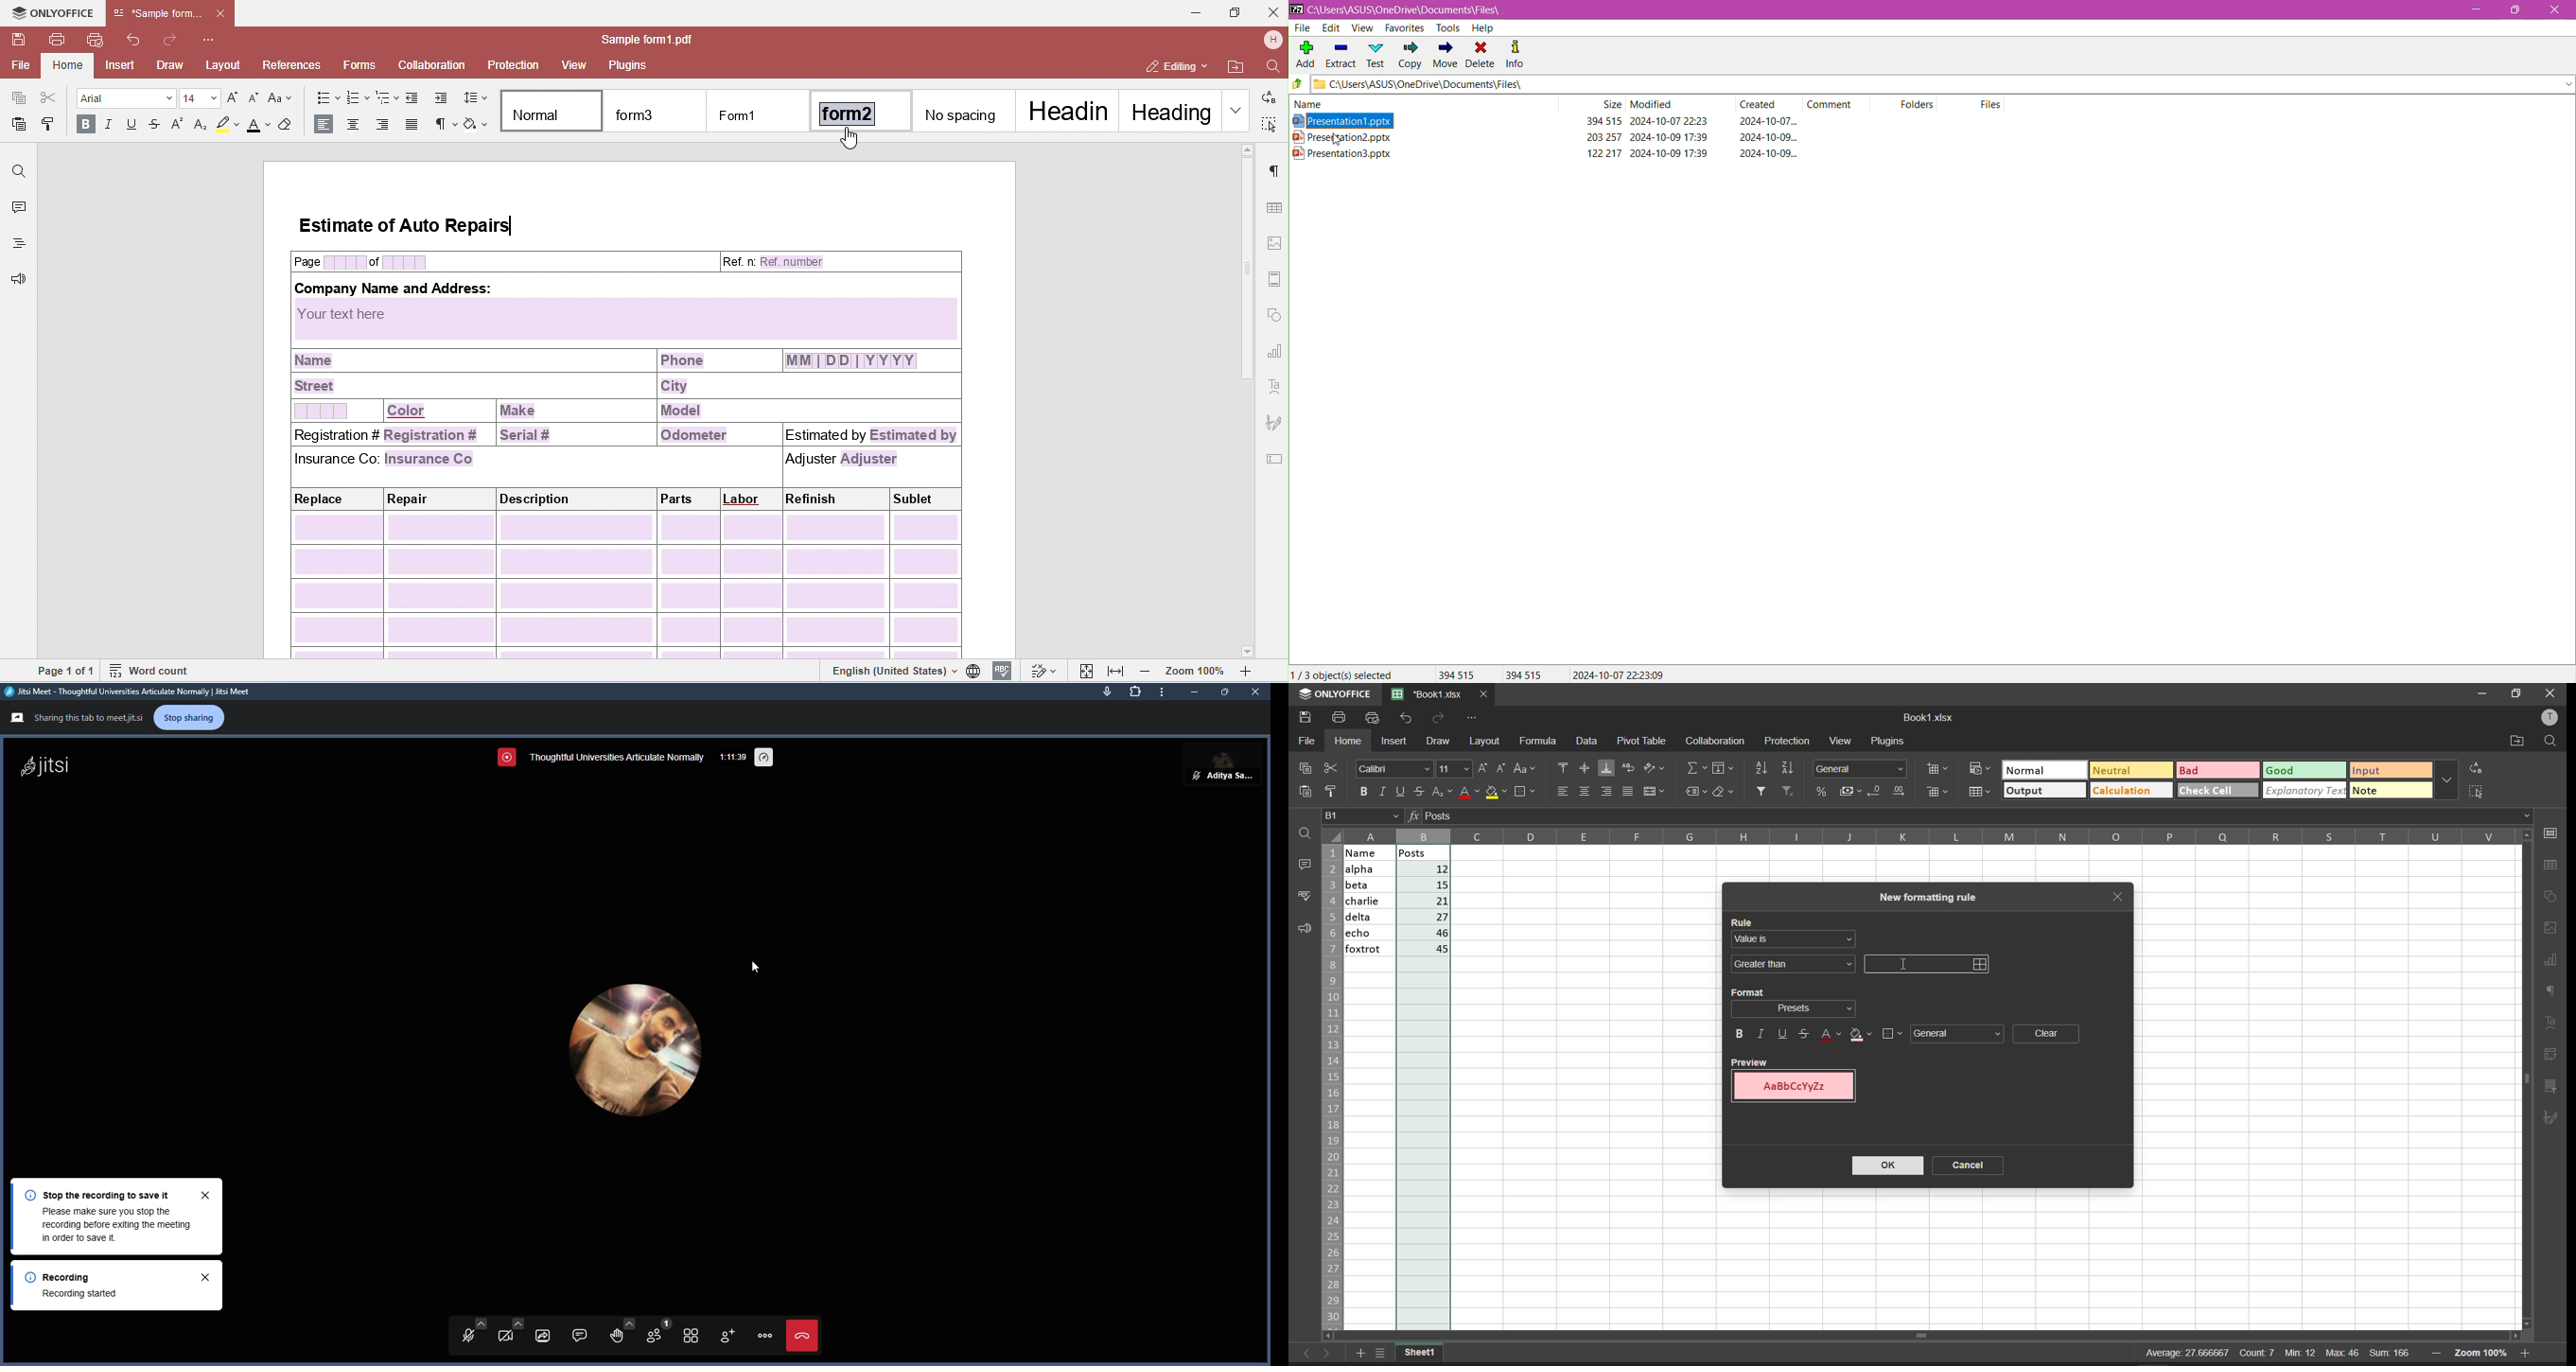 The image size is (2576, 1372). What do you see at coordinates (1414, 815) in the screenshot?
I see `formula` at bounding box center [1414, 815].